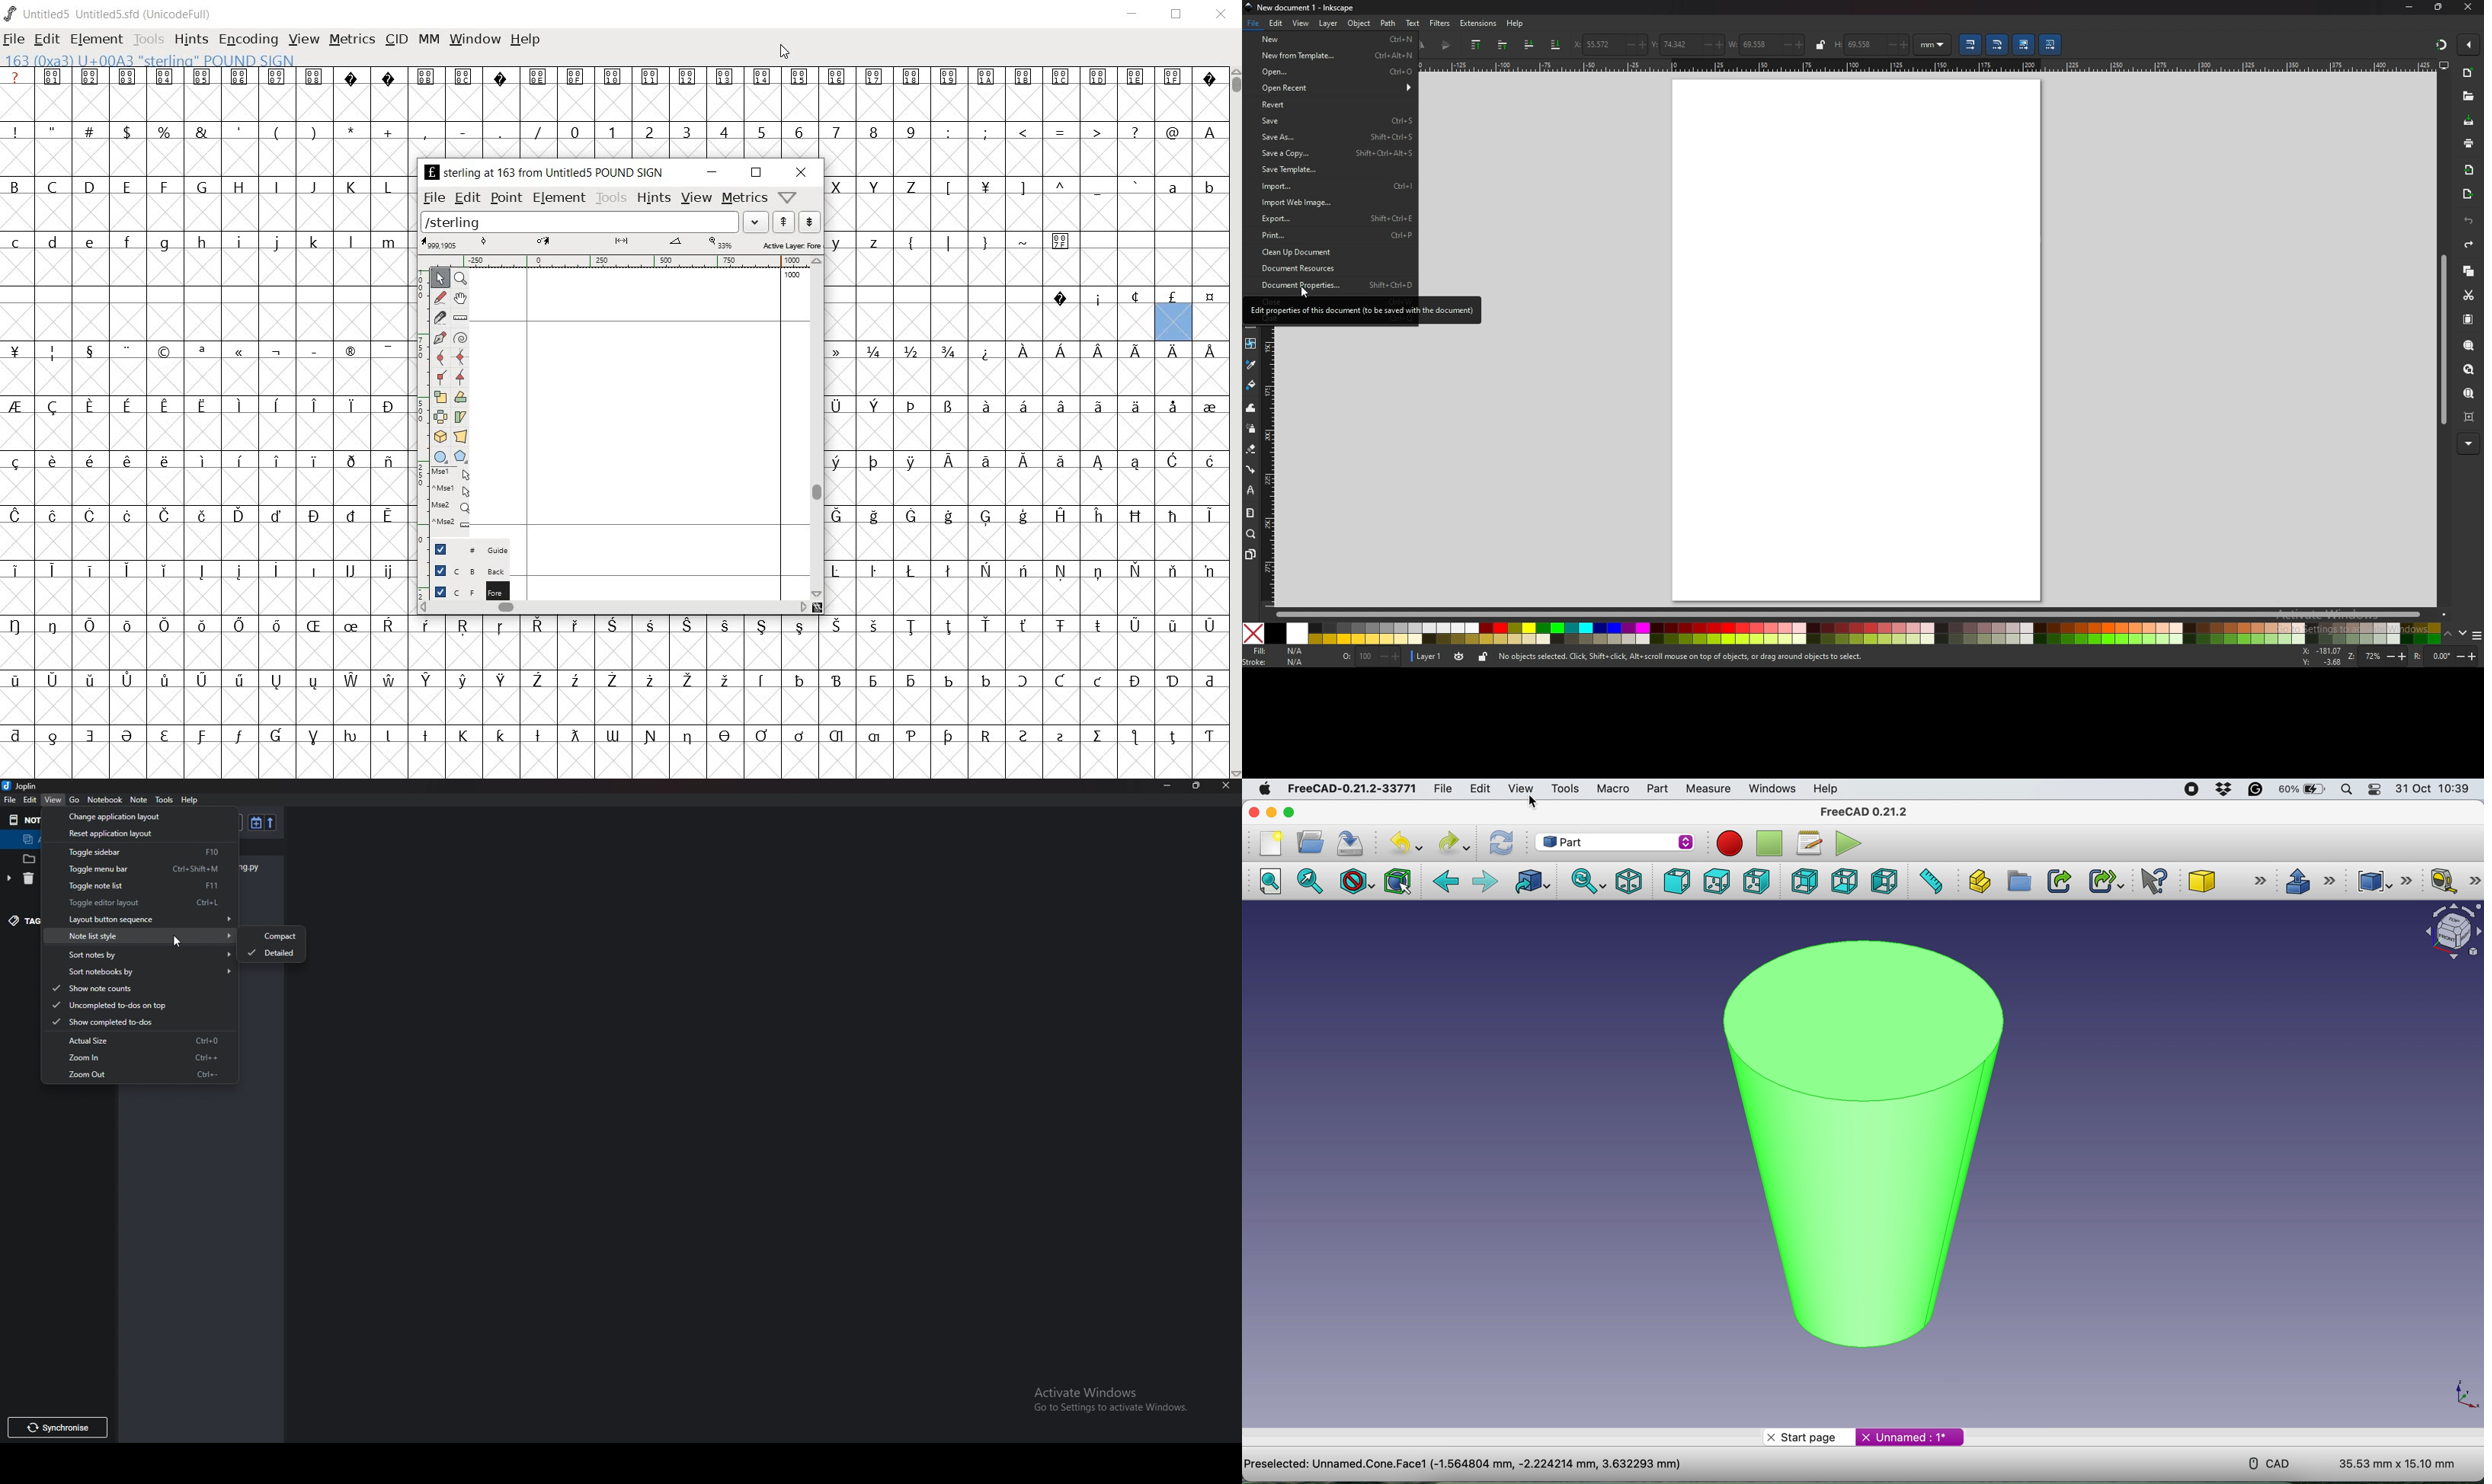 This screenshot has height=1484, width=2492. What do you see at coordinates (689, 76) in the screenshot?
I see `Symbol` at bounding box center [689, 76].